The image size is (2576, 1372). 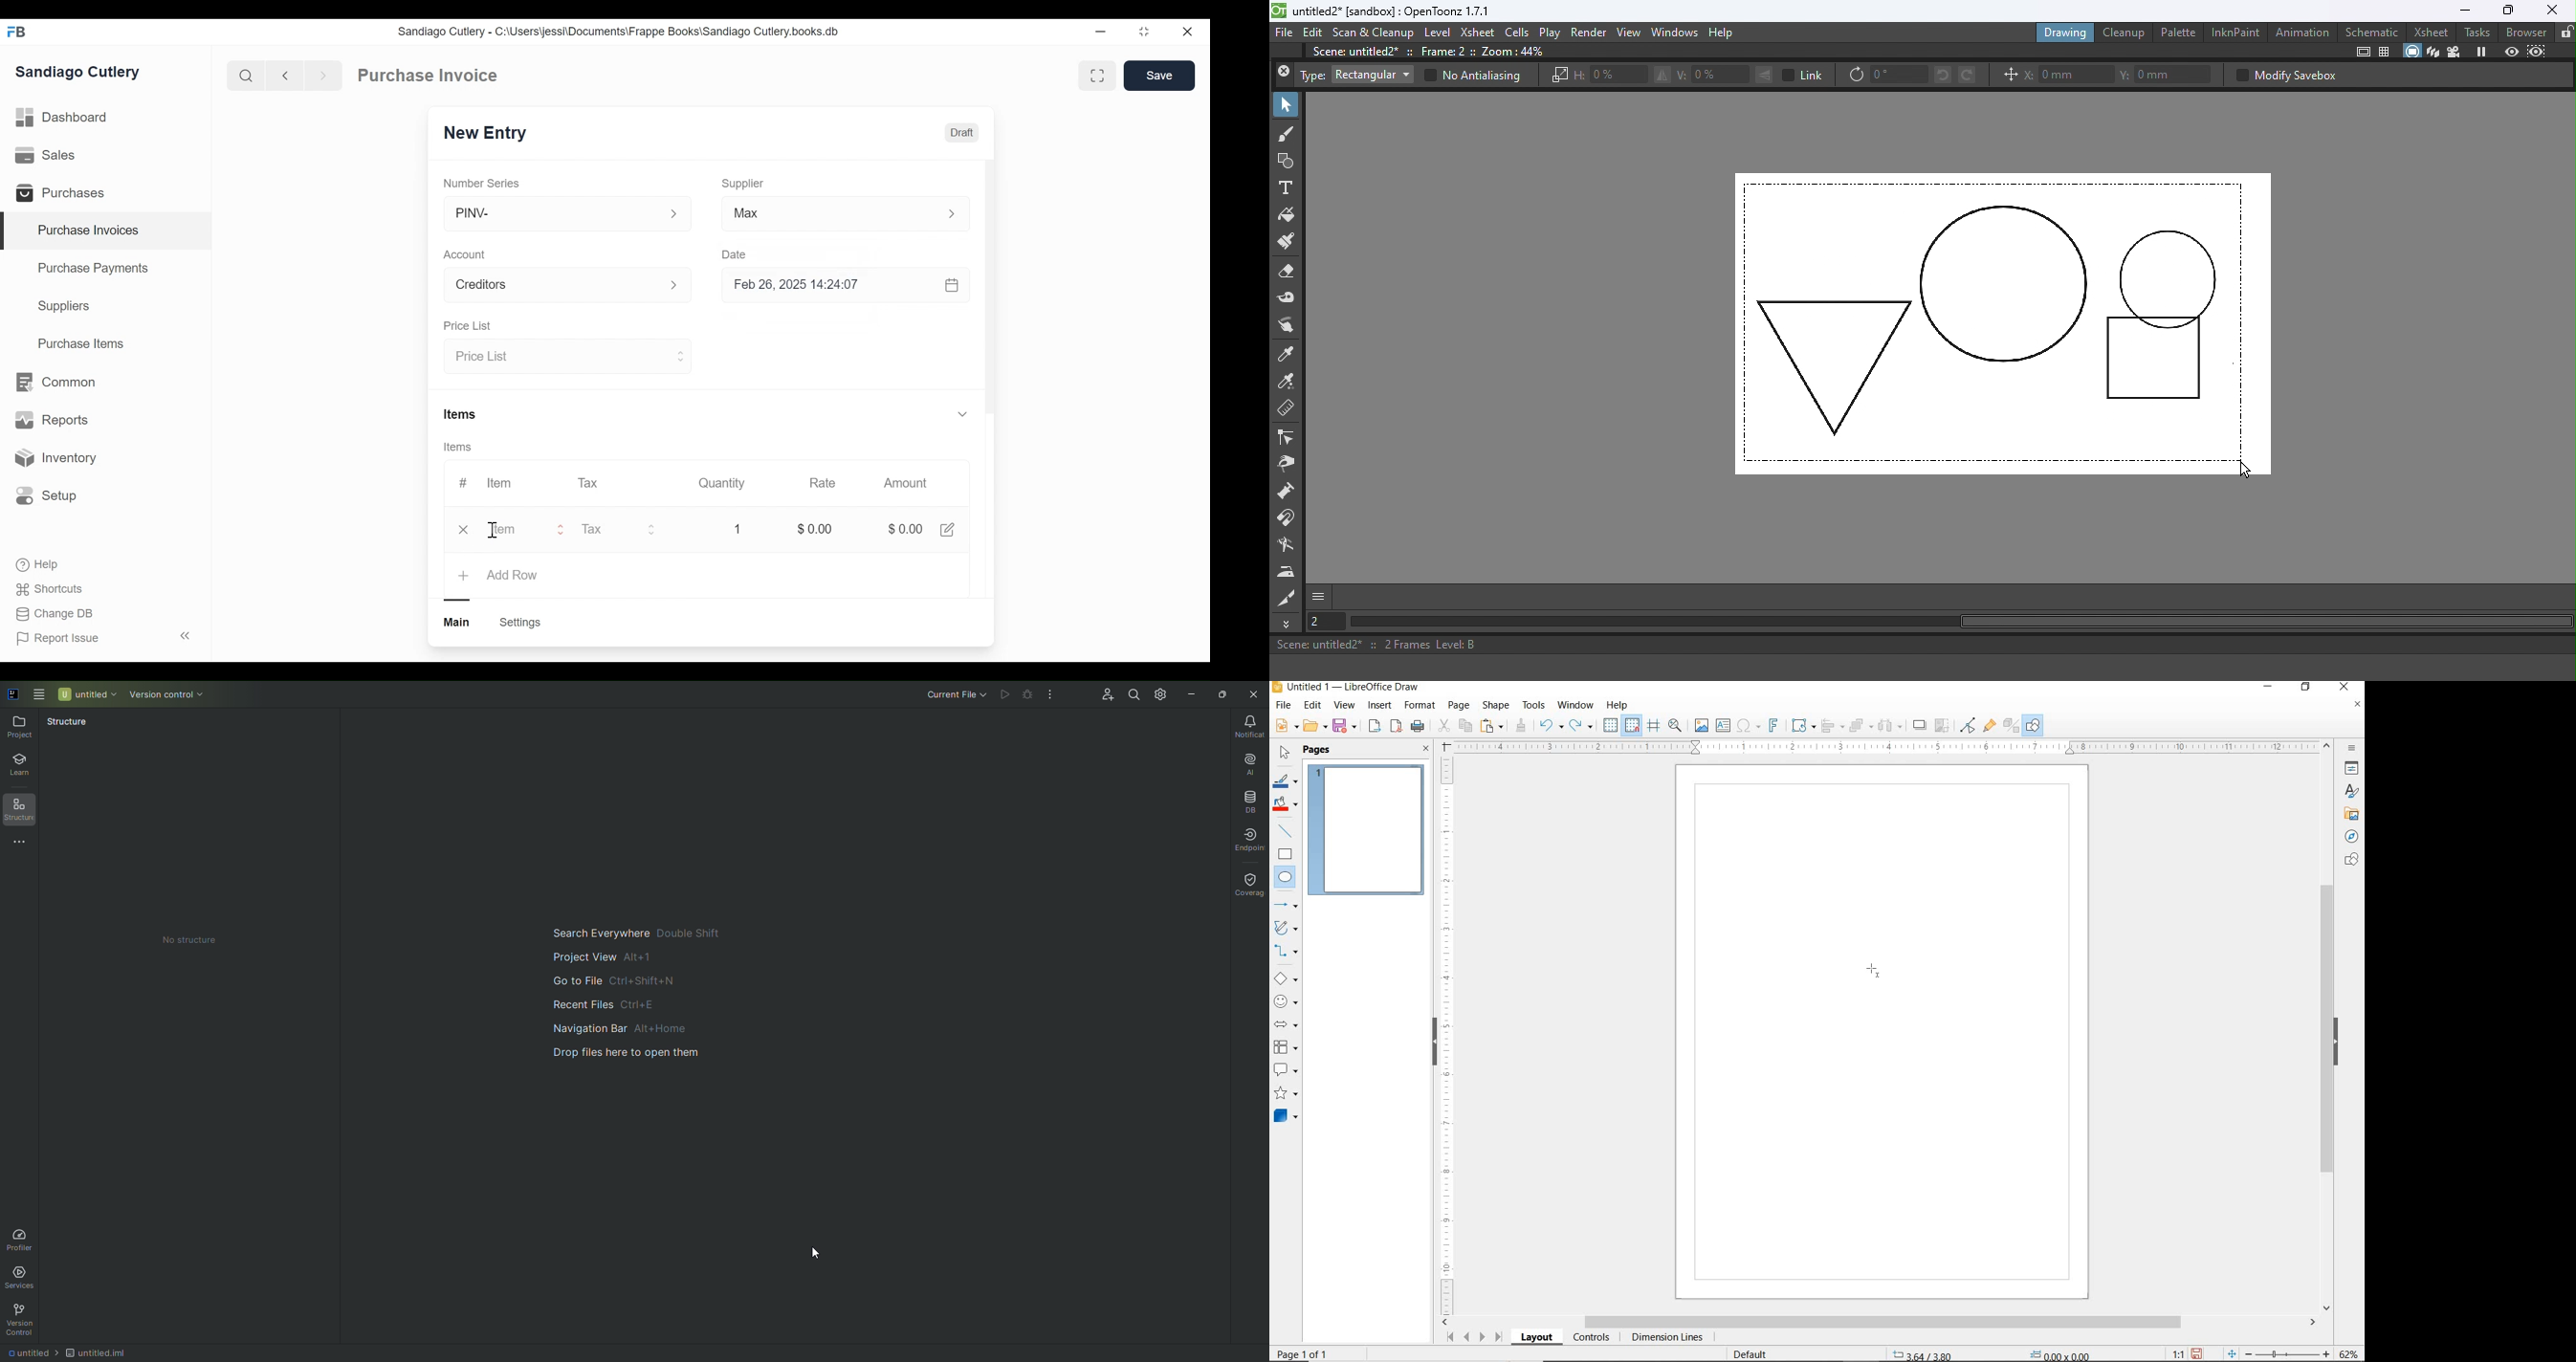 I want to click on CLONE FORMATTING, so click(x=1521, y=725).